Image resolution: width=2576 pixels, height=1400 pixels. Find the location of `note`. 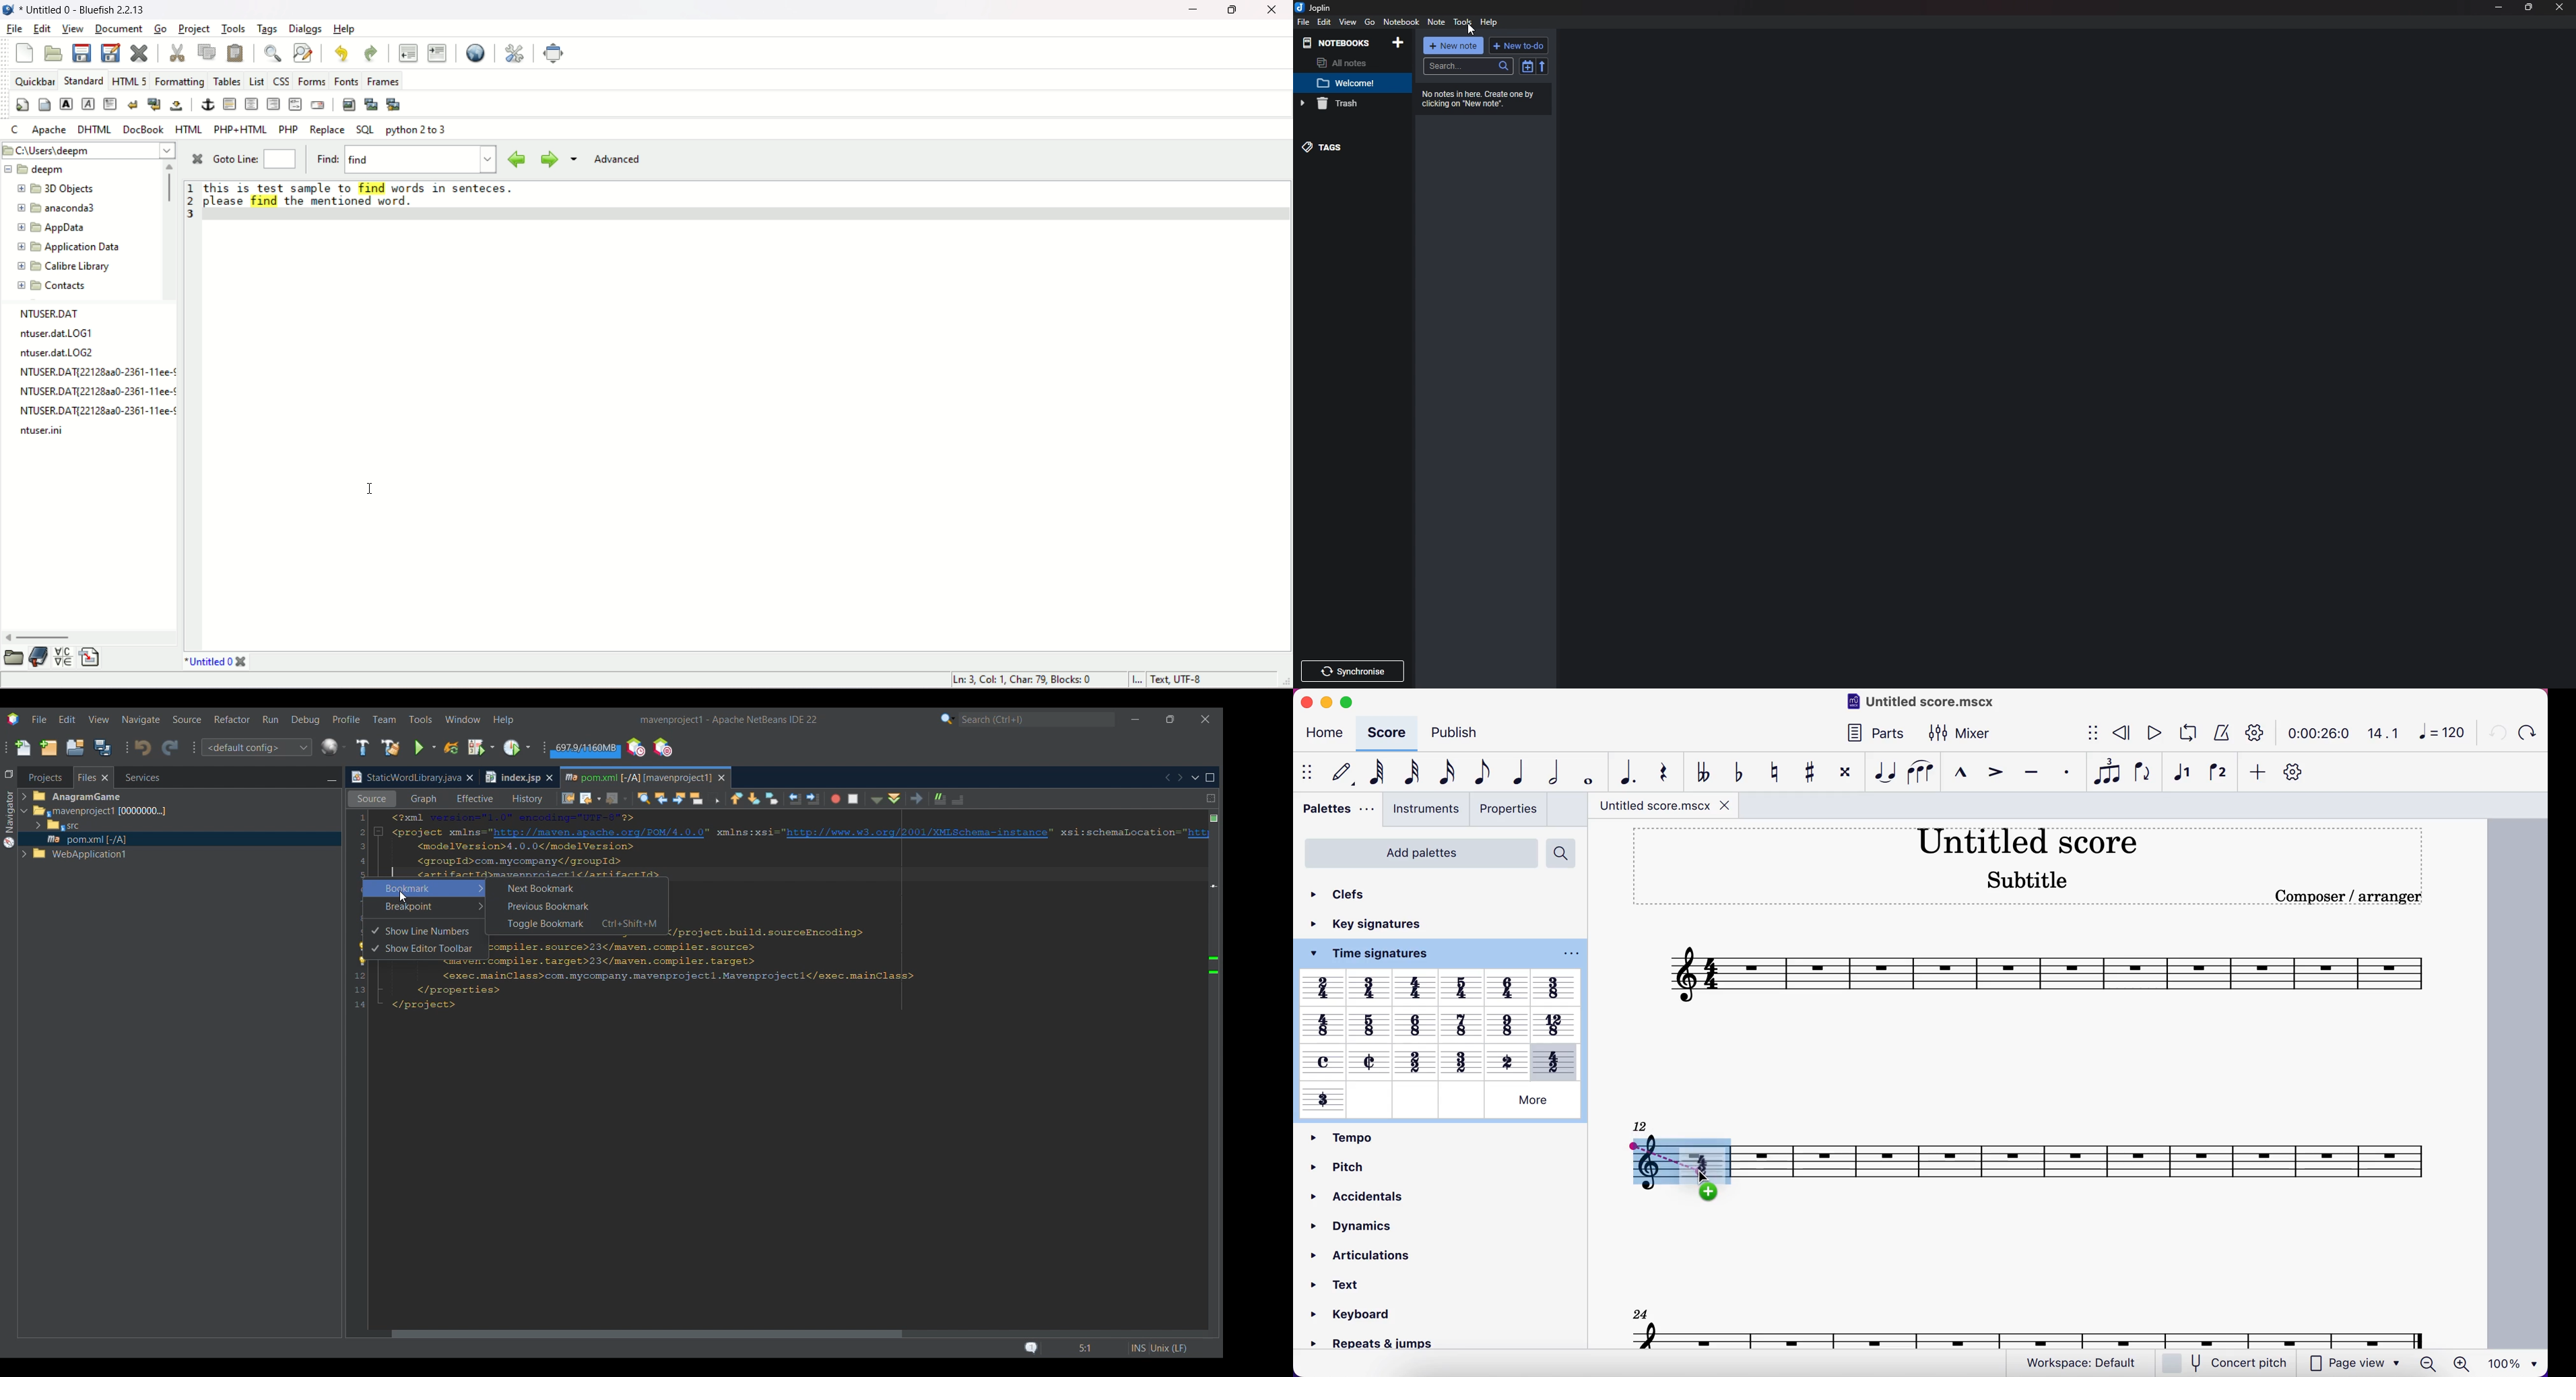

note is located at coordinates (1351, 83).